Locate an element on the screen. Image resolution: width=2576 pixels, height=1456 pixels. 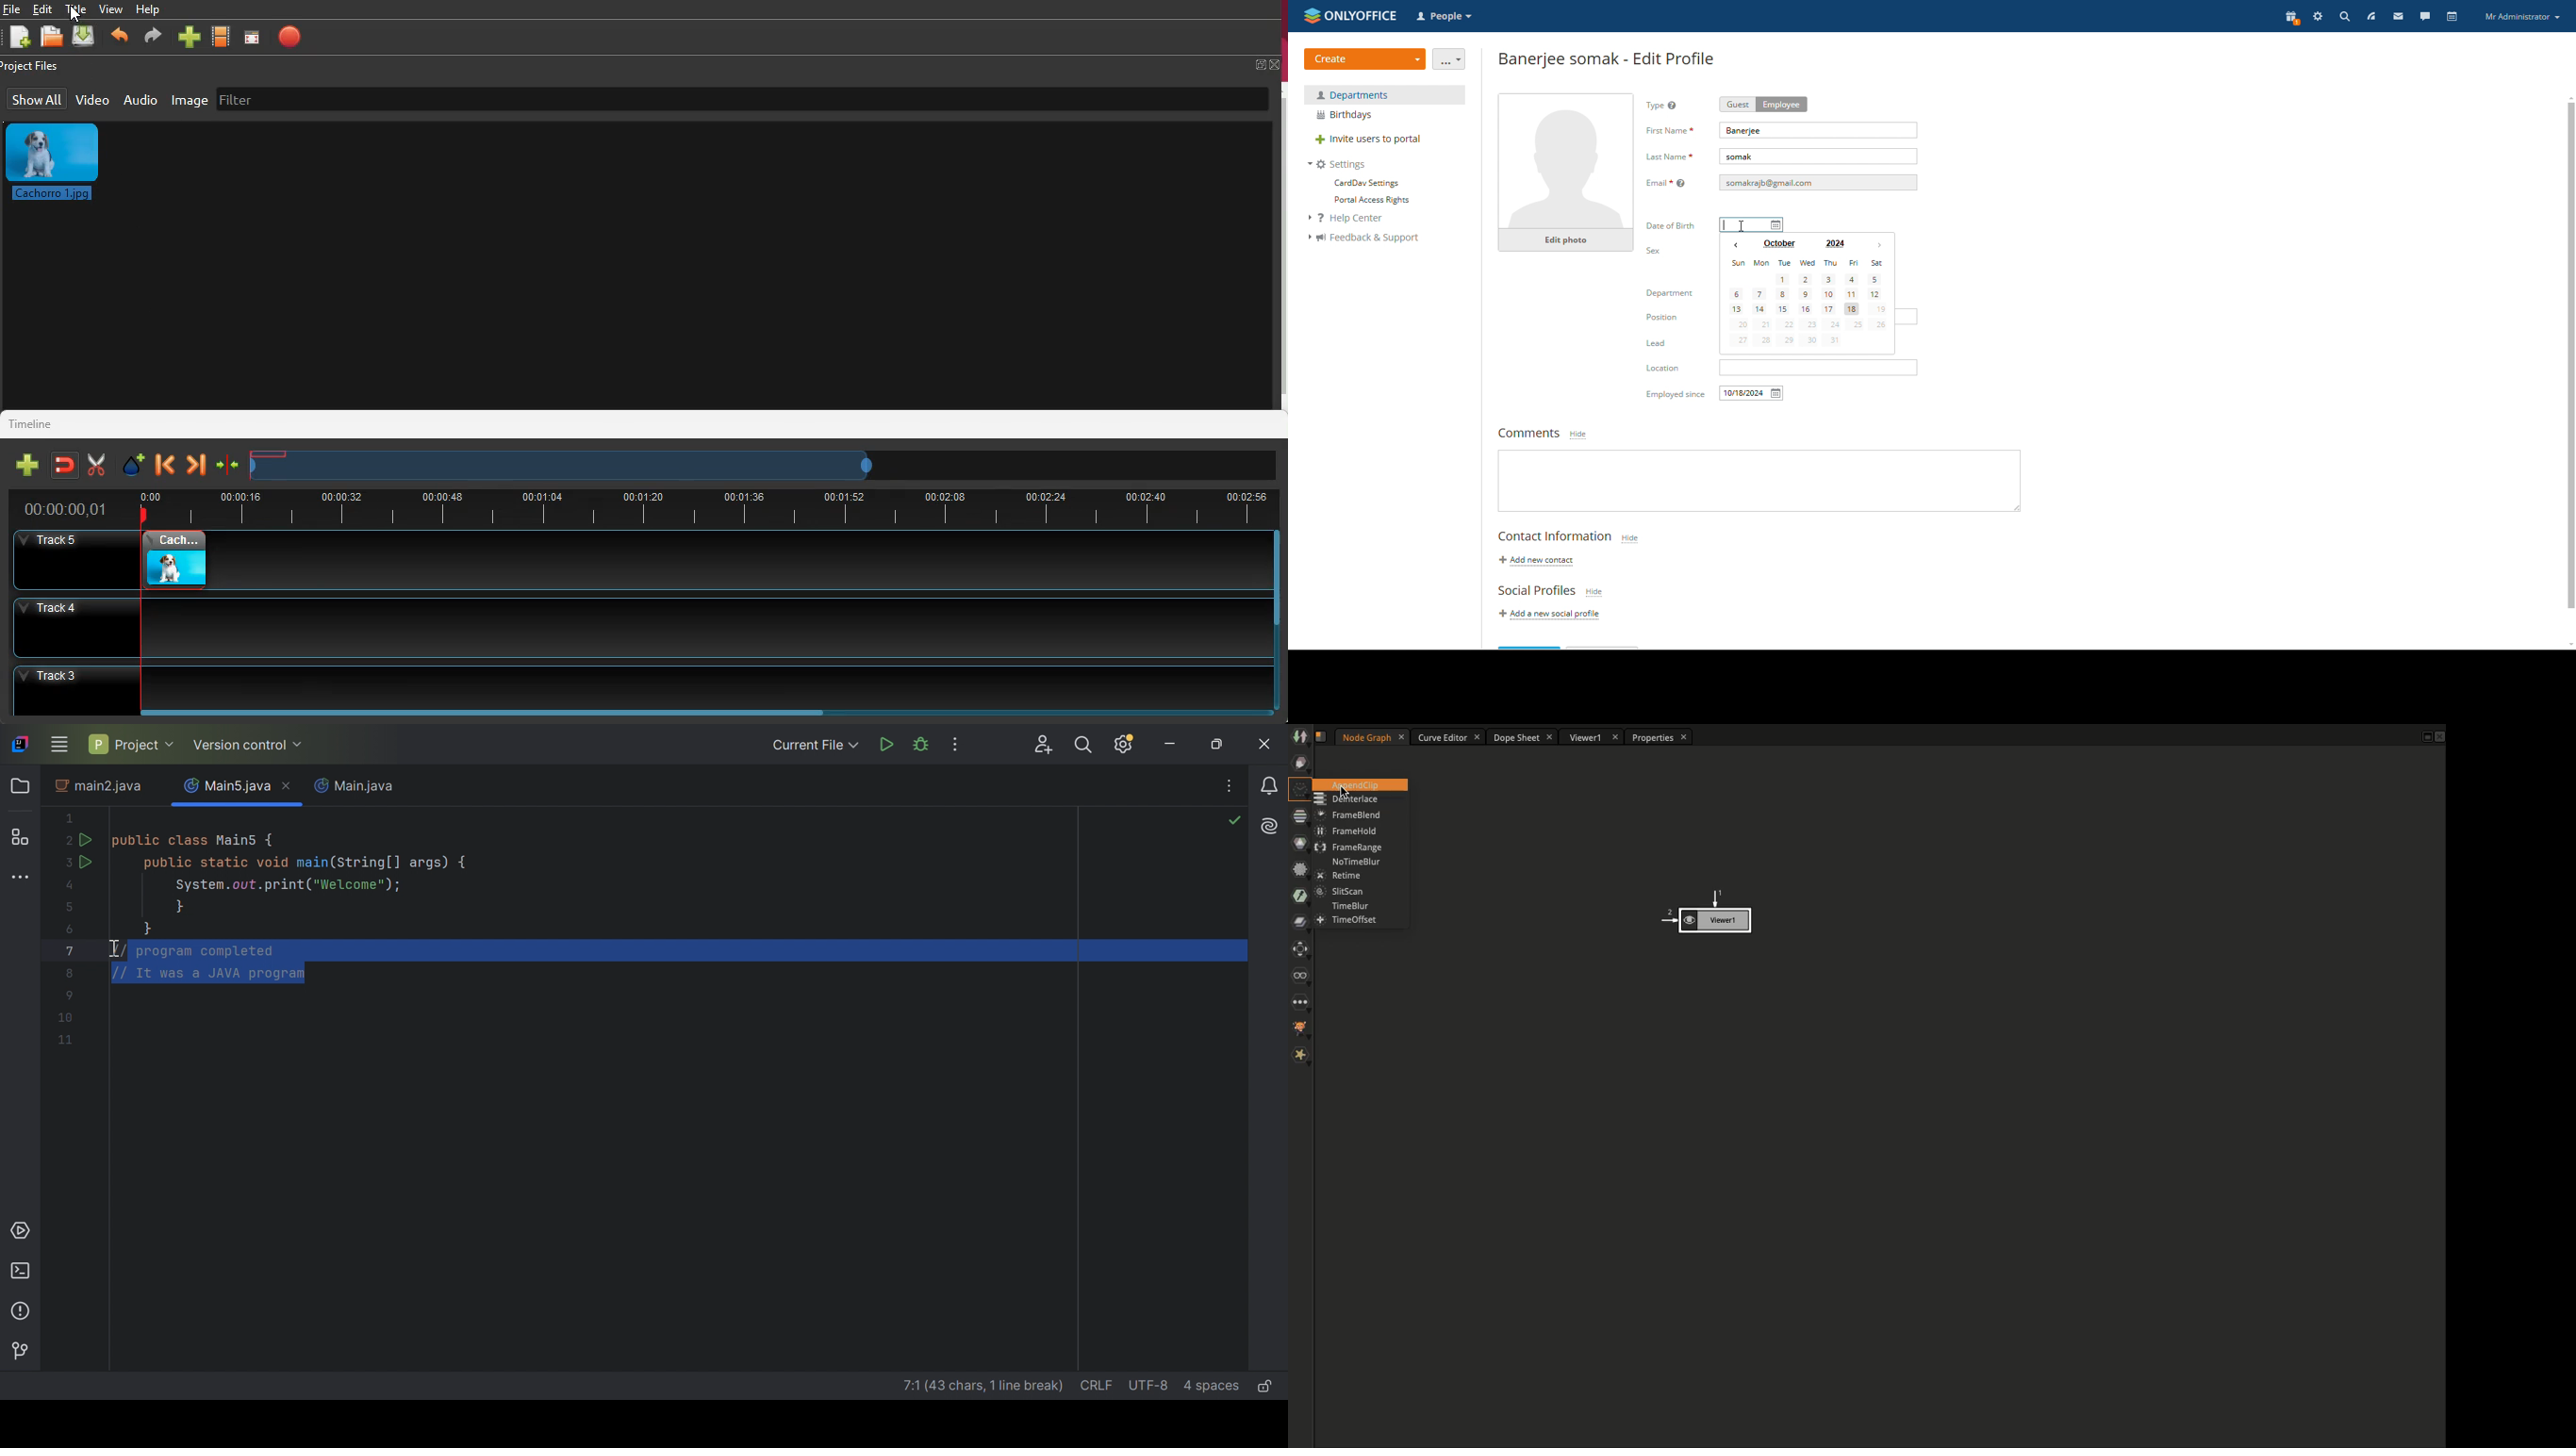
search is located at coordinates (2345, 16).